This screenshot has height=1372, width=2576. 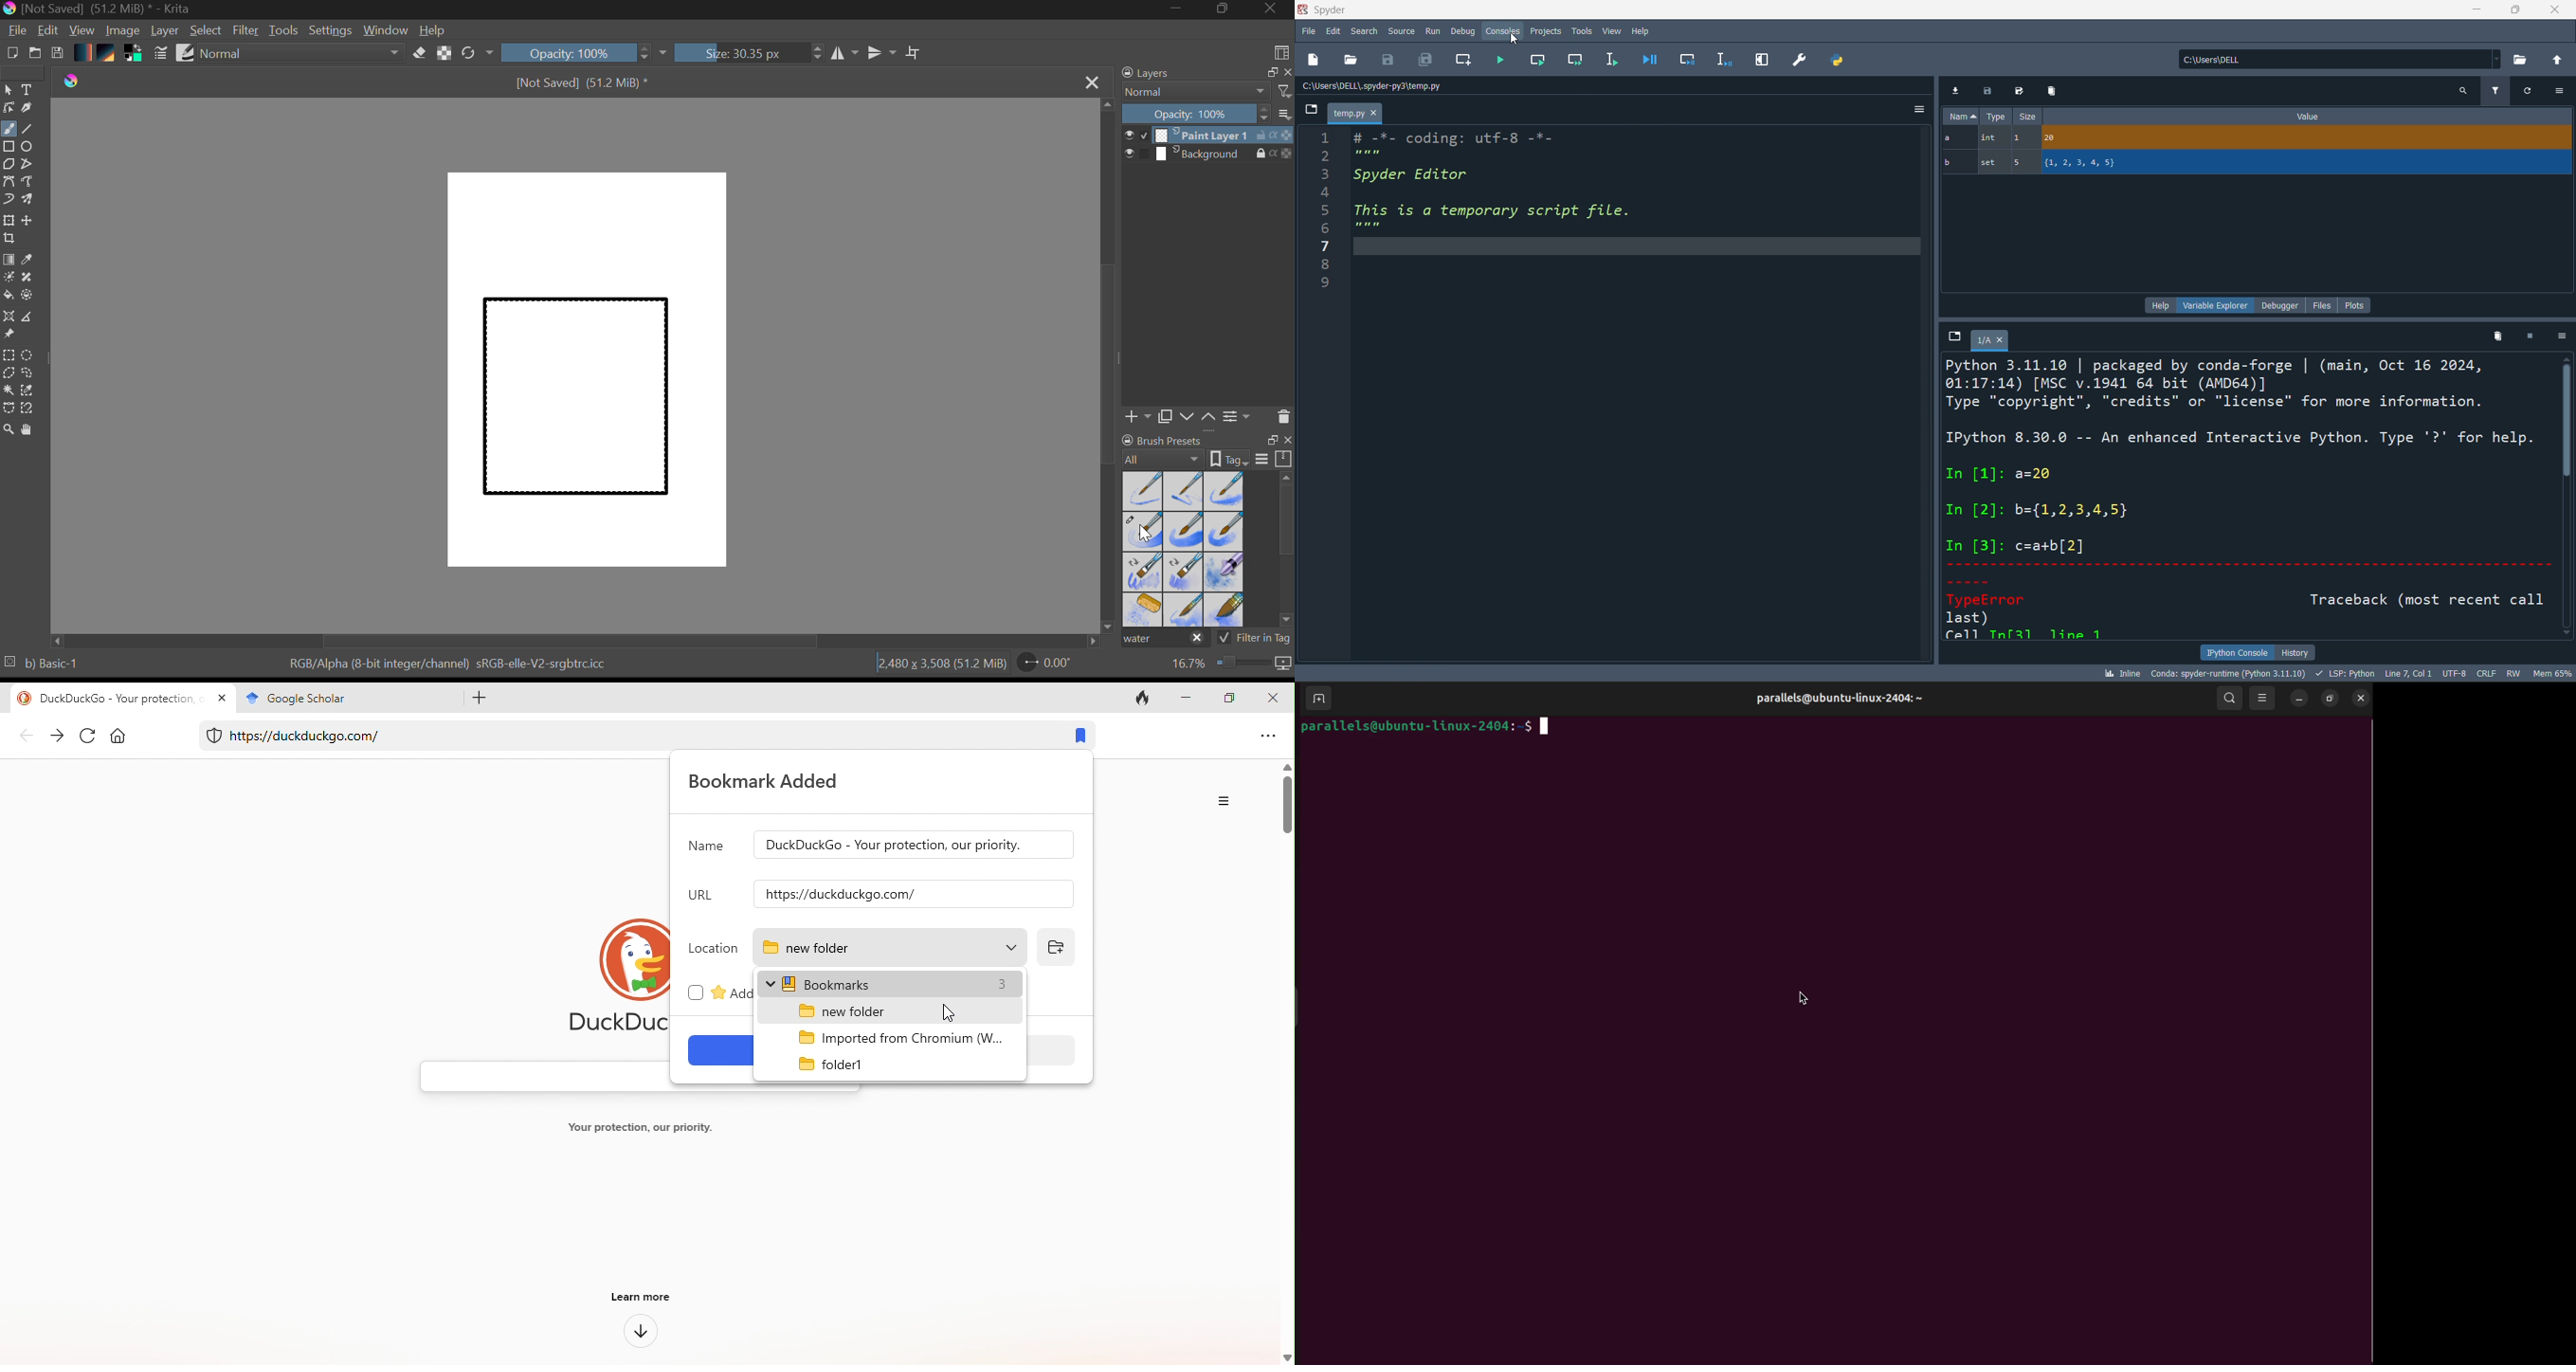 What do you see at coordinates (9, 431) in the screenshot?
I see `Zoom` at bounding box center [9, 431].